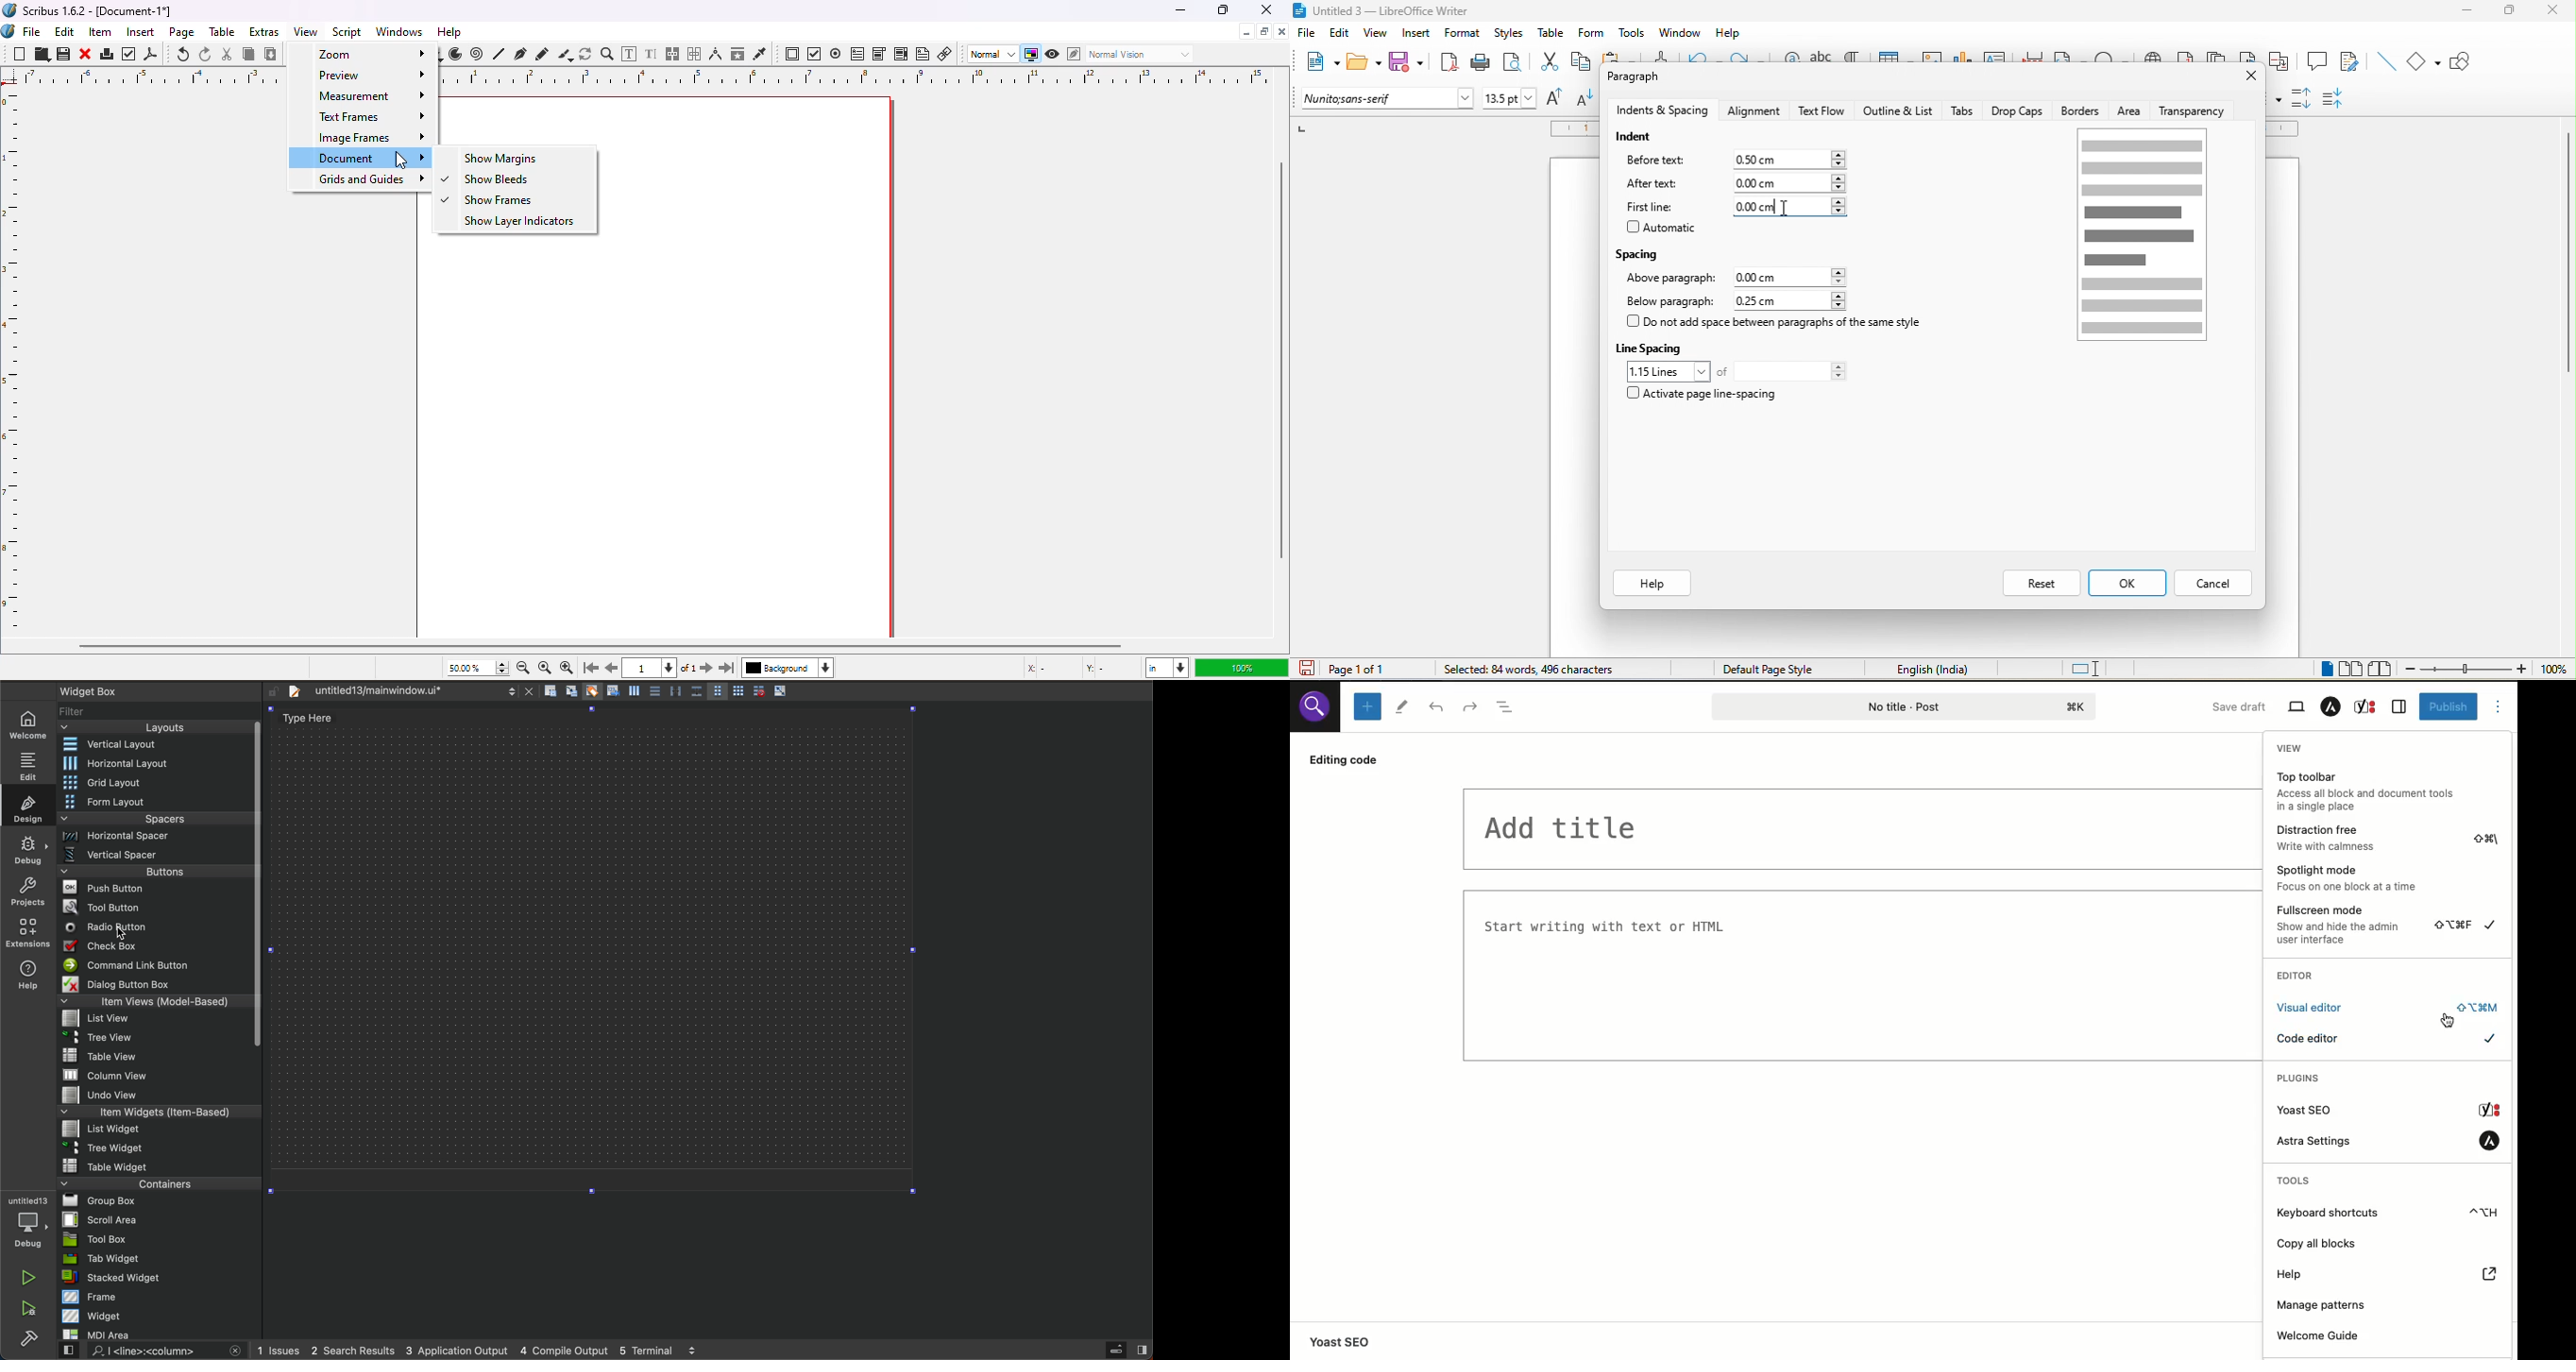  What do you see at coordinates (159, 1056) in the screenshot?
I see `table view` at bounding box center [159, 1056].